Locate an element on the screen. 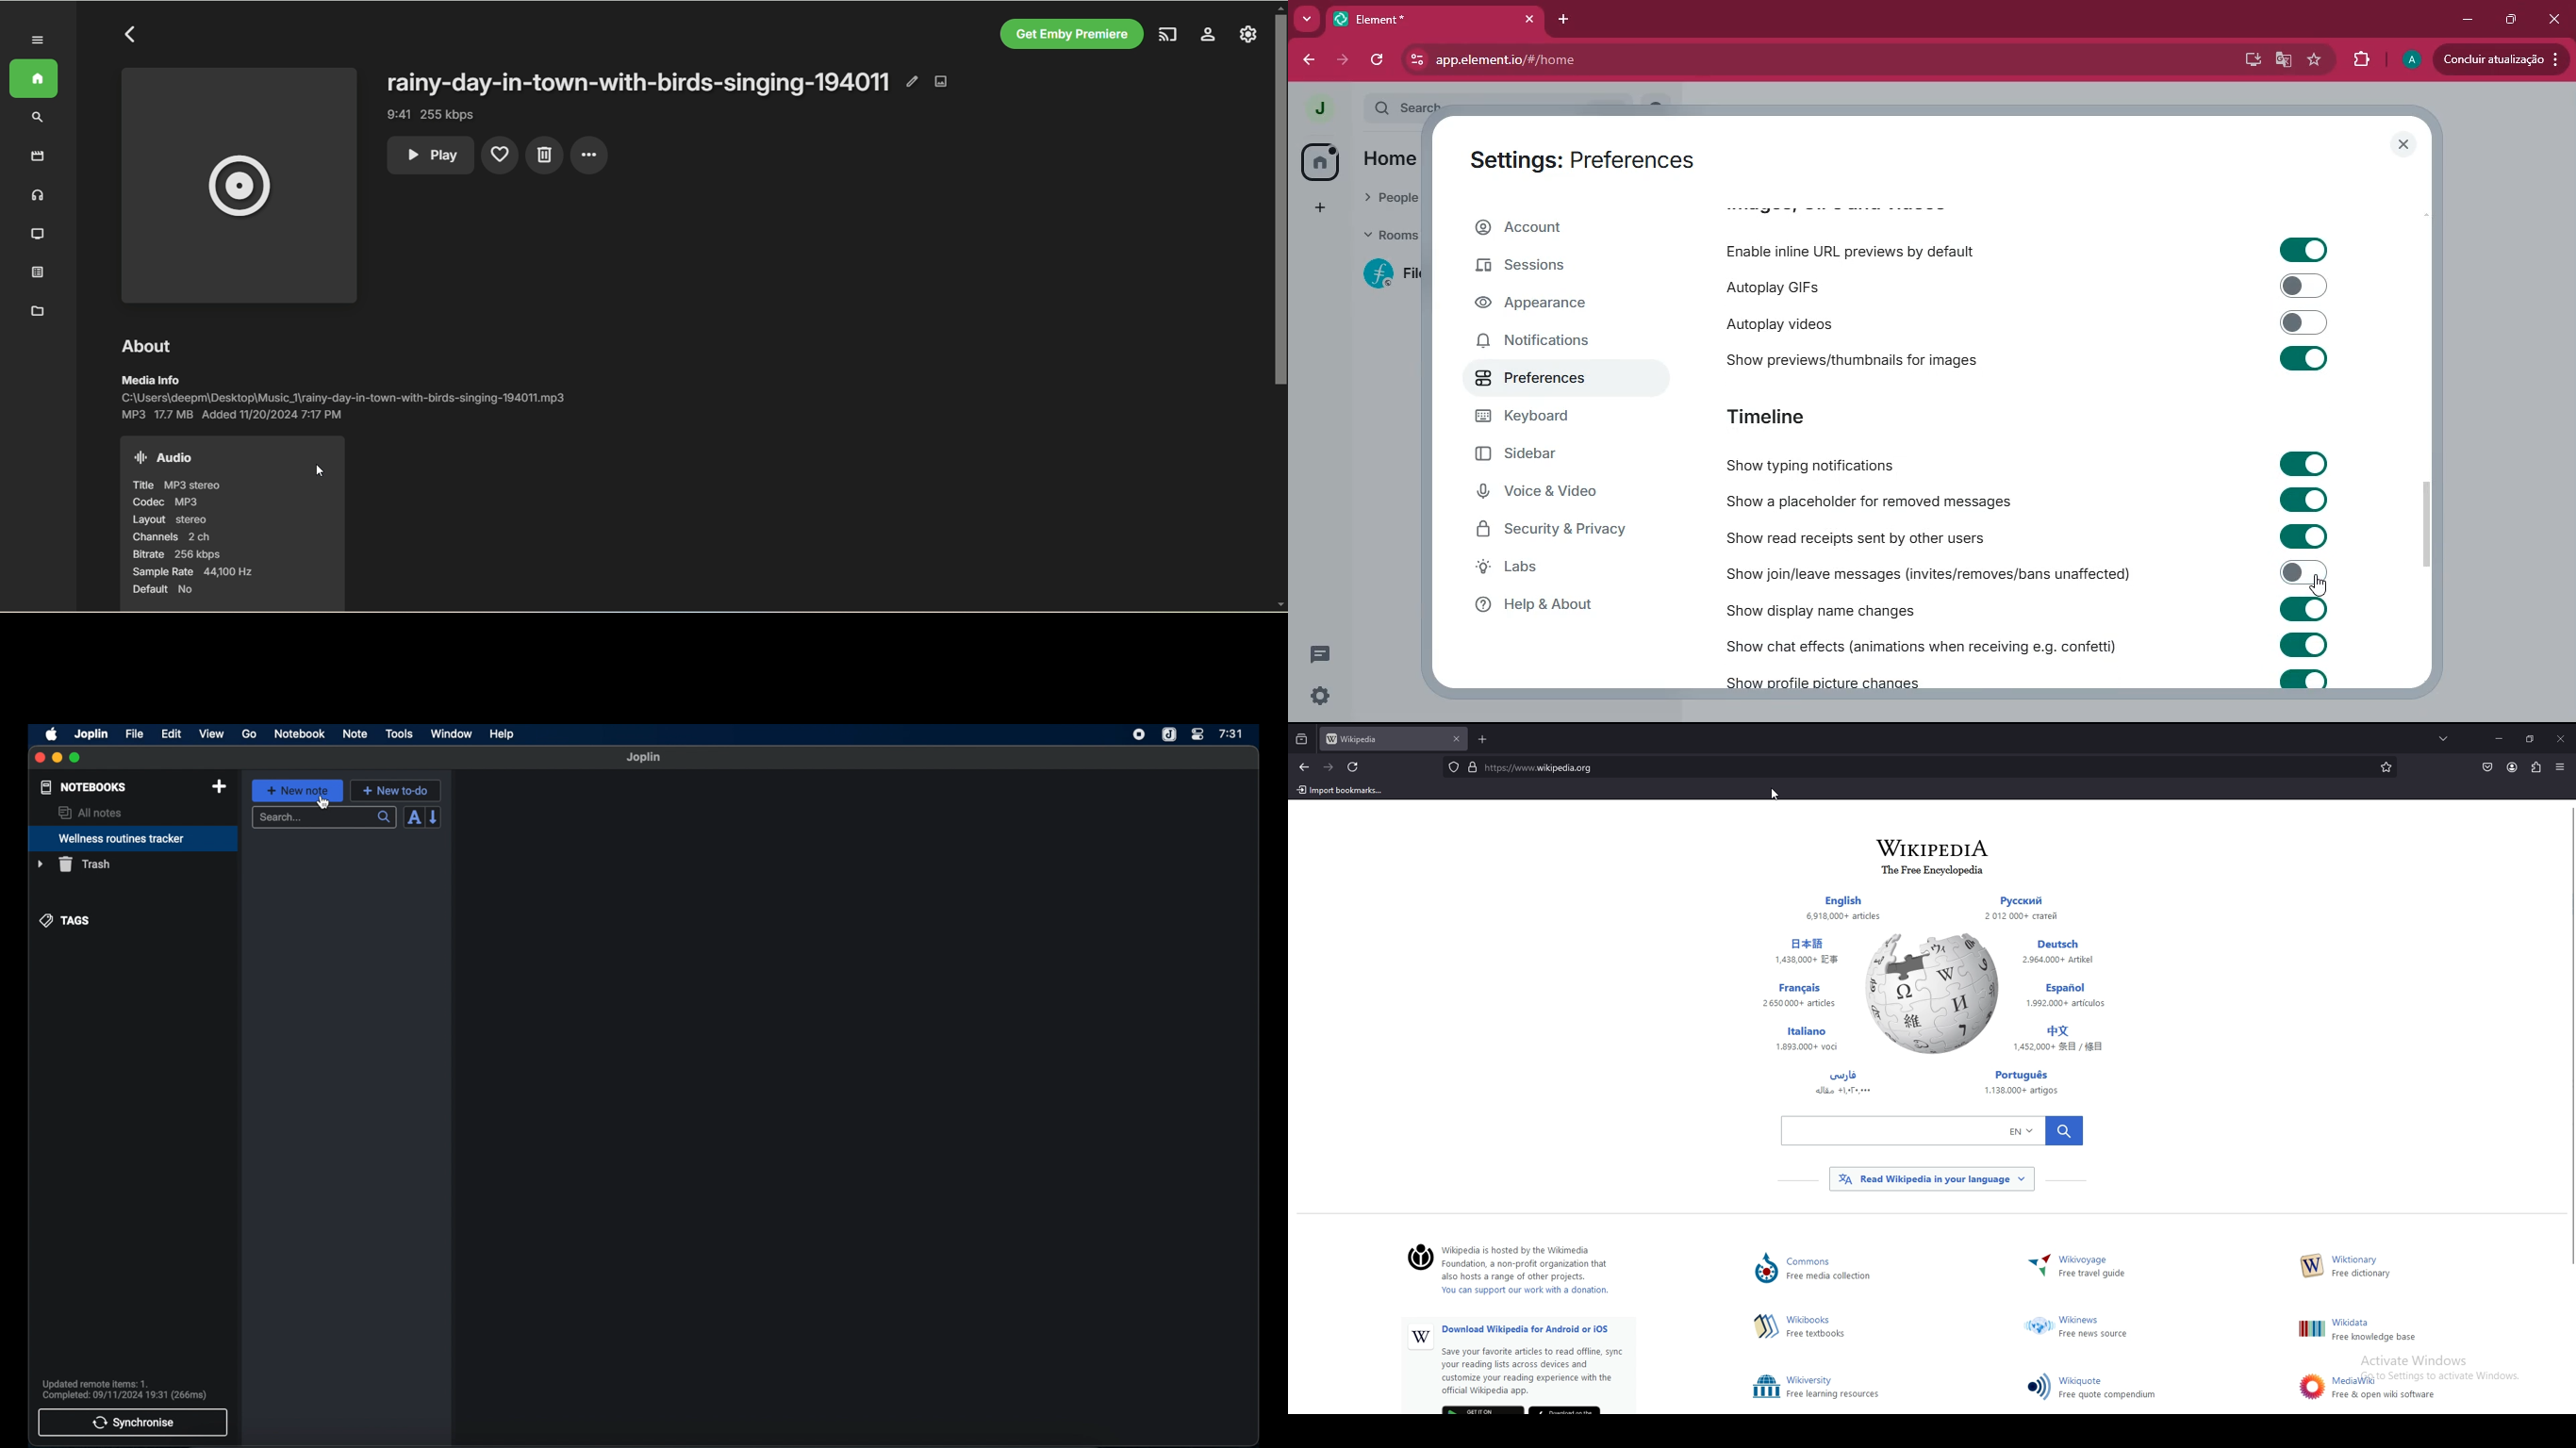  google translate is located at coordinates (2287, 59).